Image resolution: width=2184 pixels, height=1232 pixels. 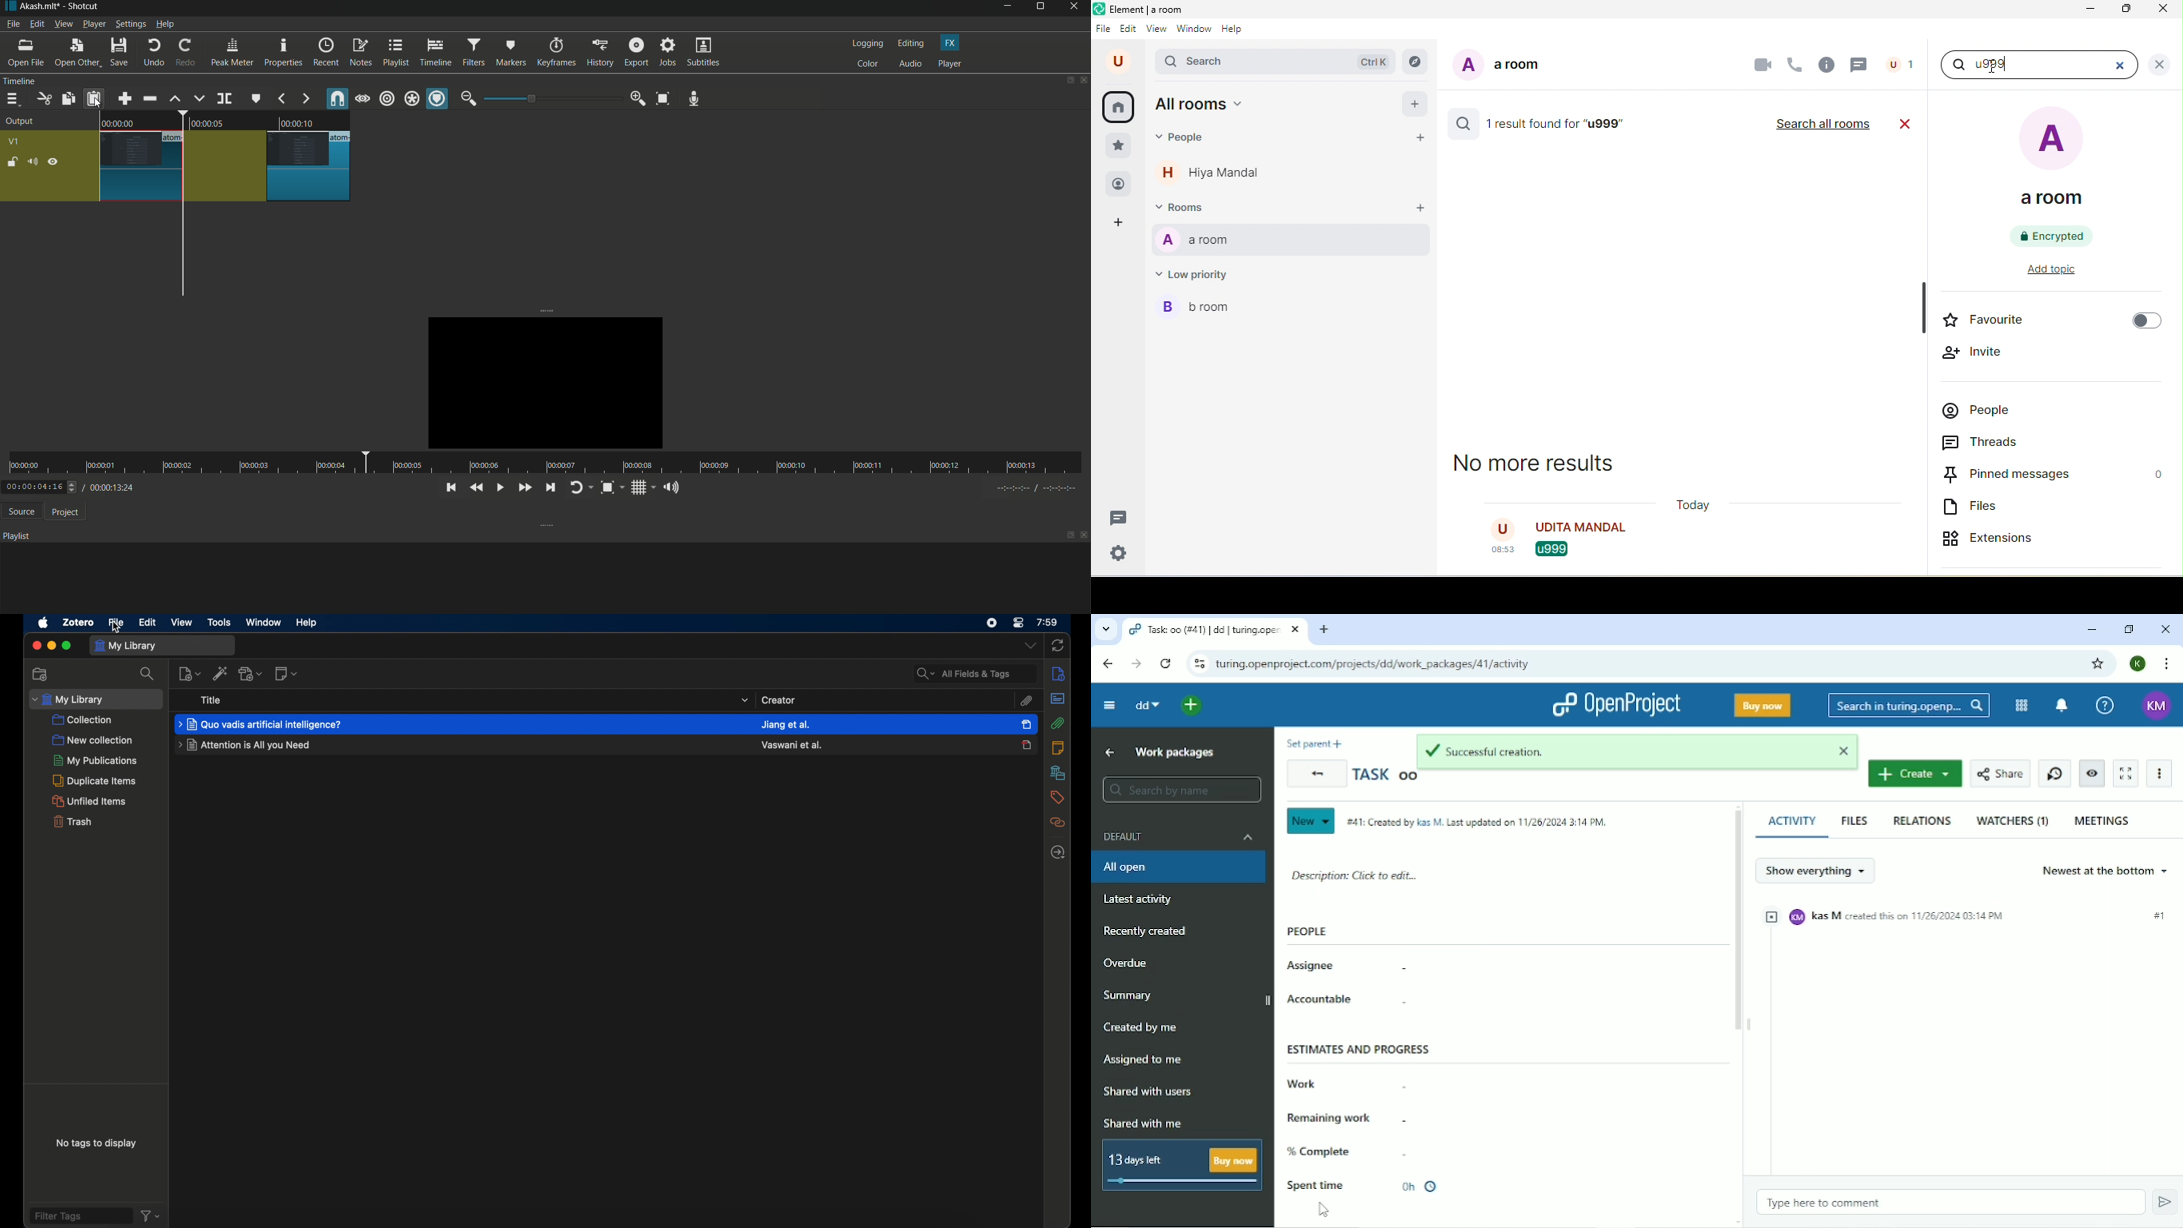 I want to click on Overdue, so click(x=1125, y=963).